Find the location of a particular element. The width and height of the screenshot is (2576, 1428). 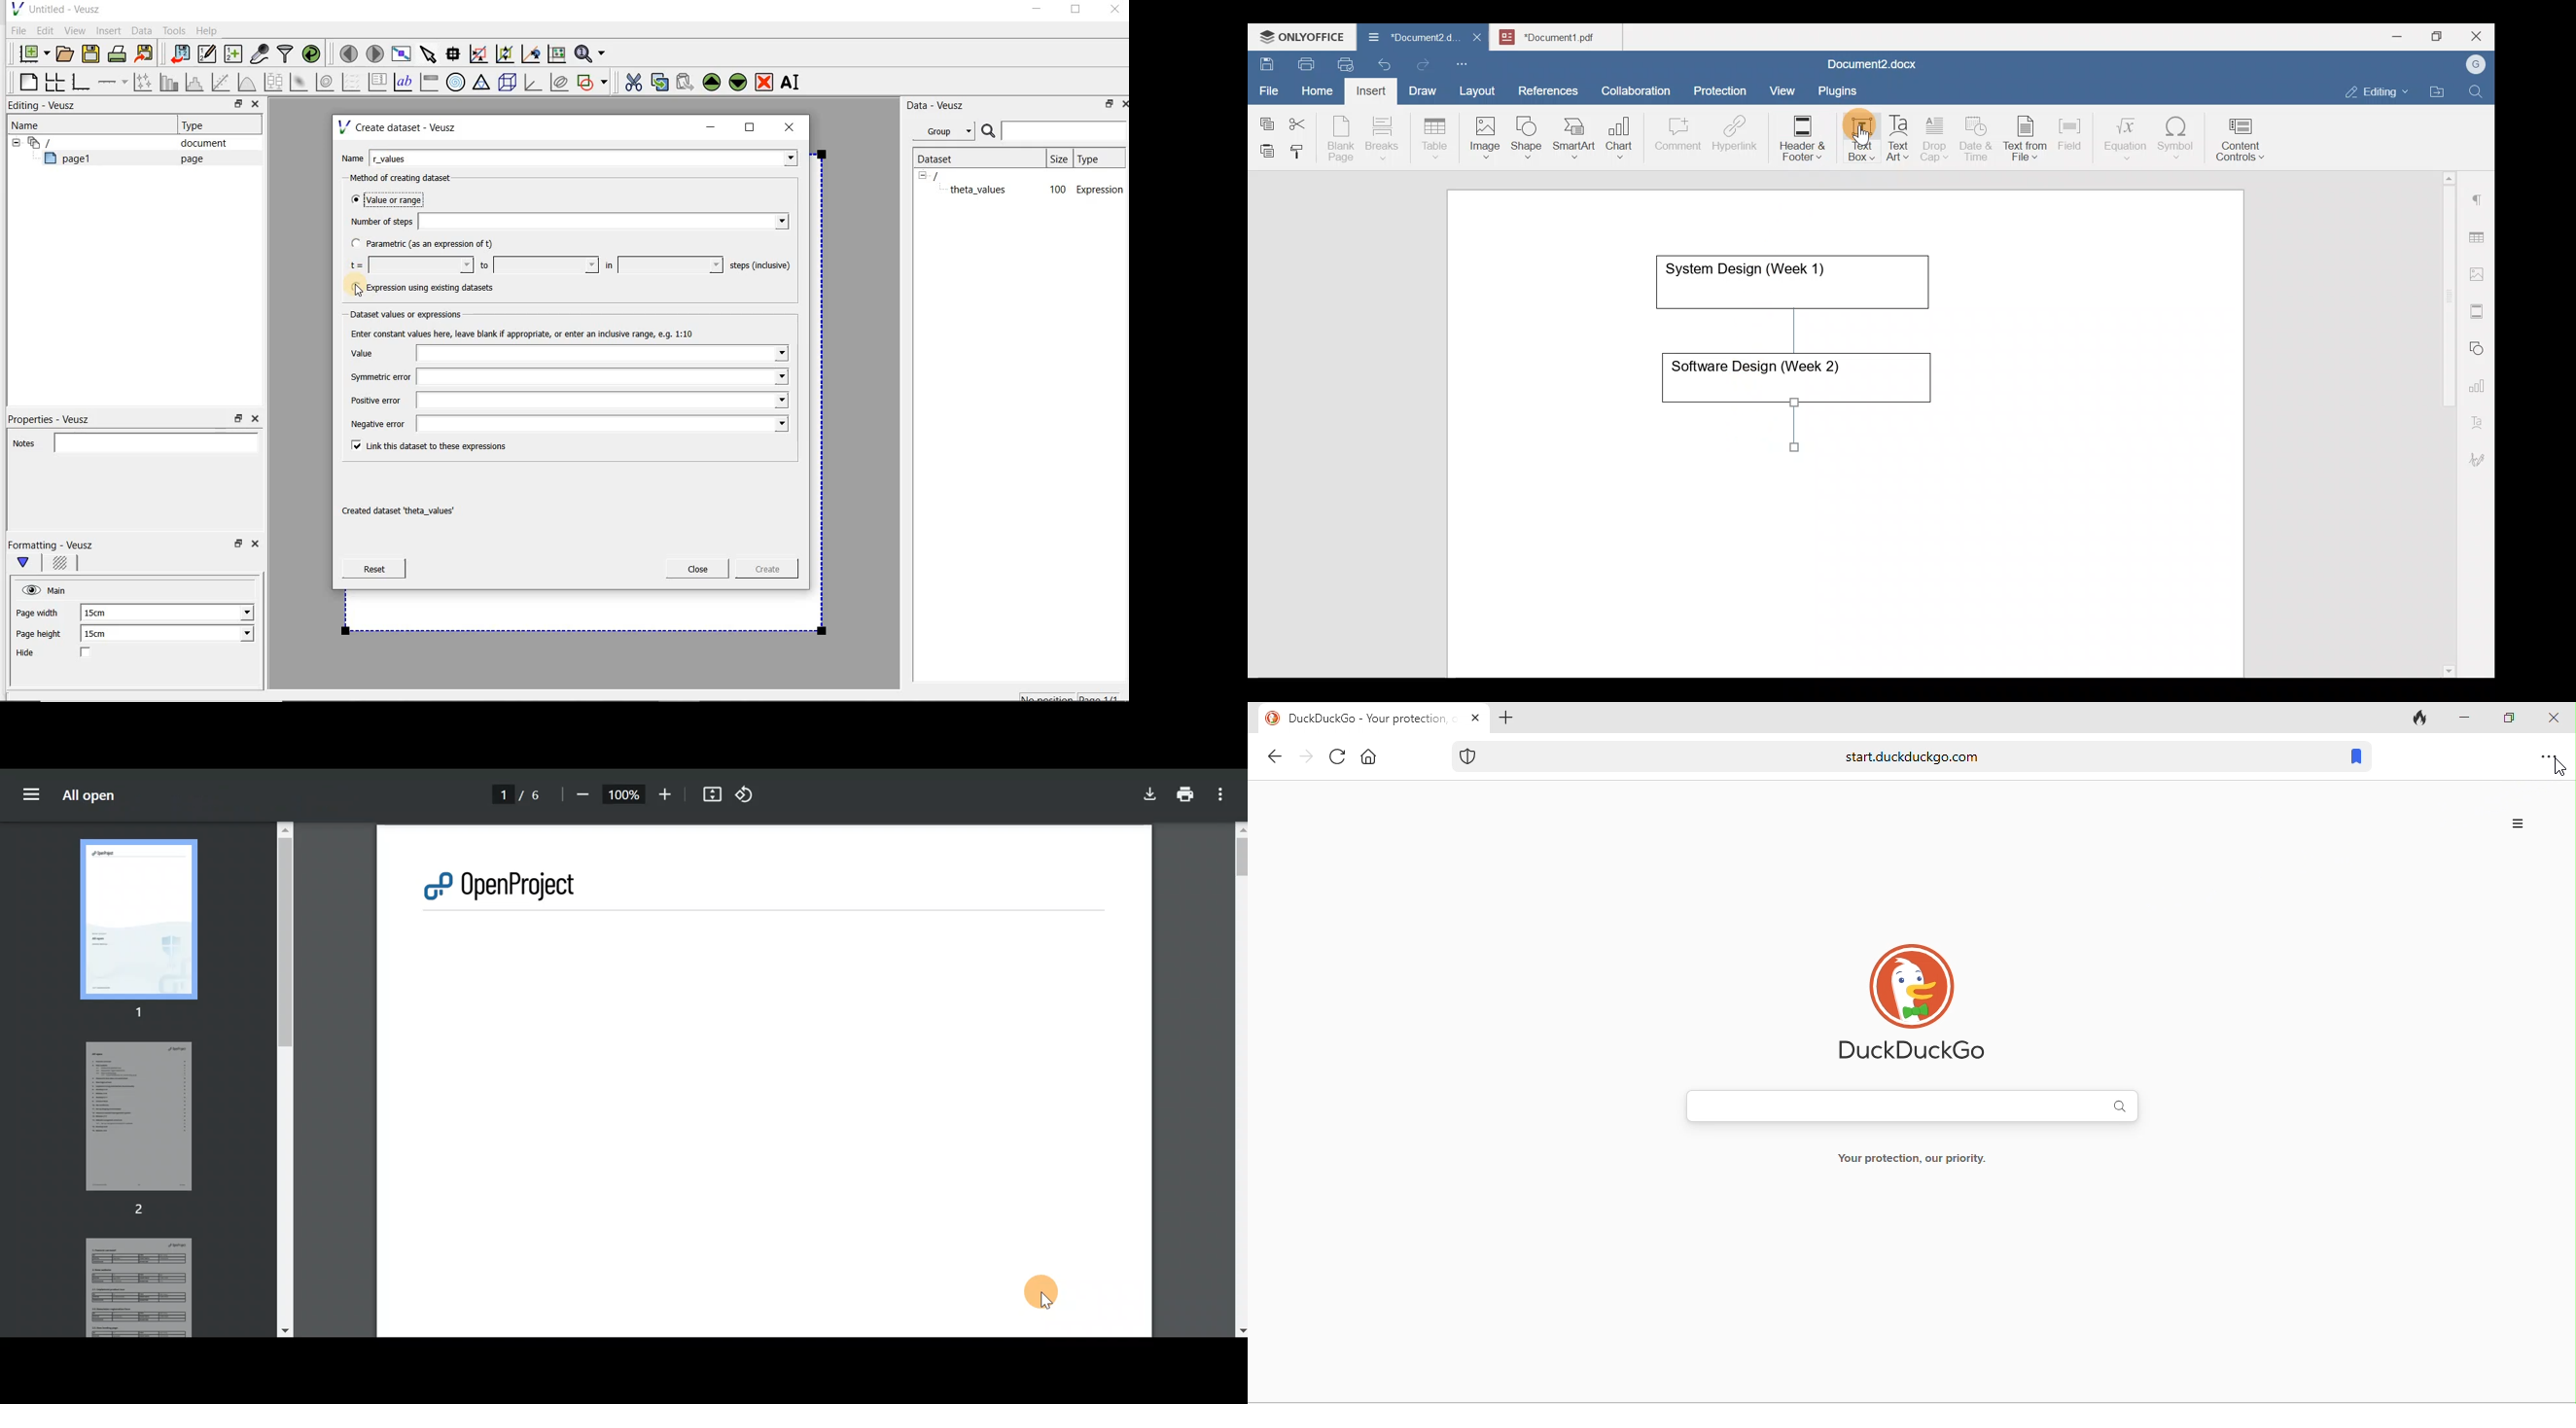

Drop cap is located at coordinates (1937, 137).